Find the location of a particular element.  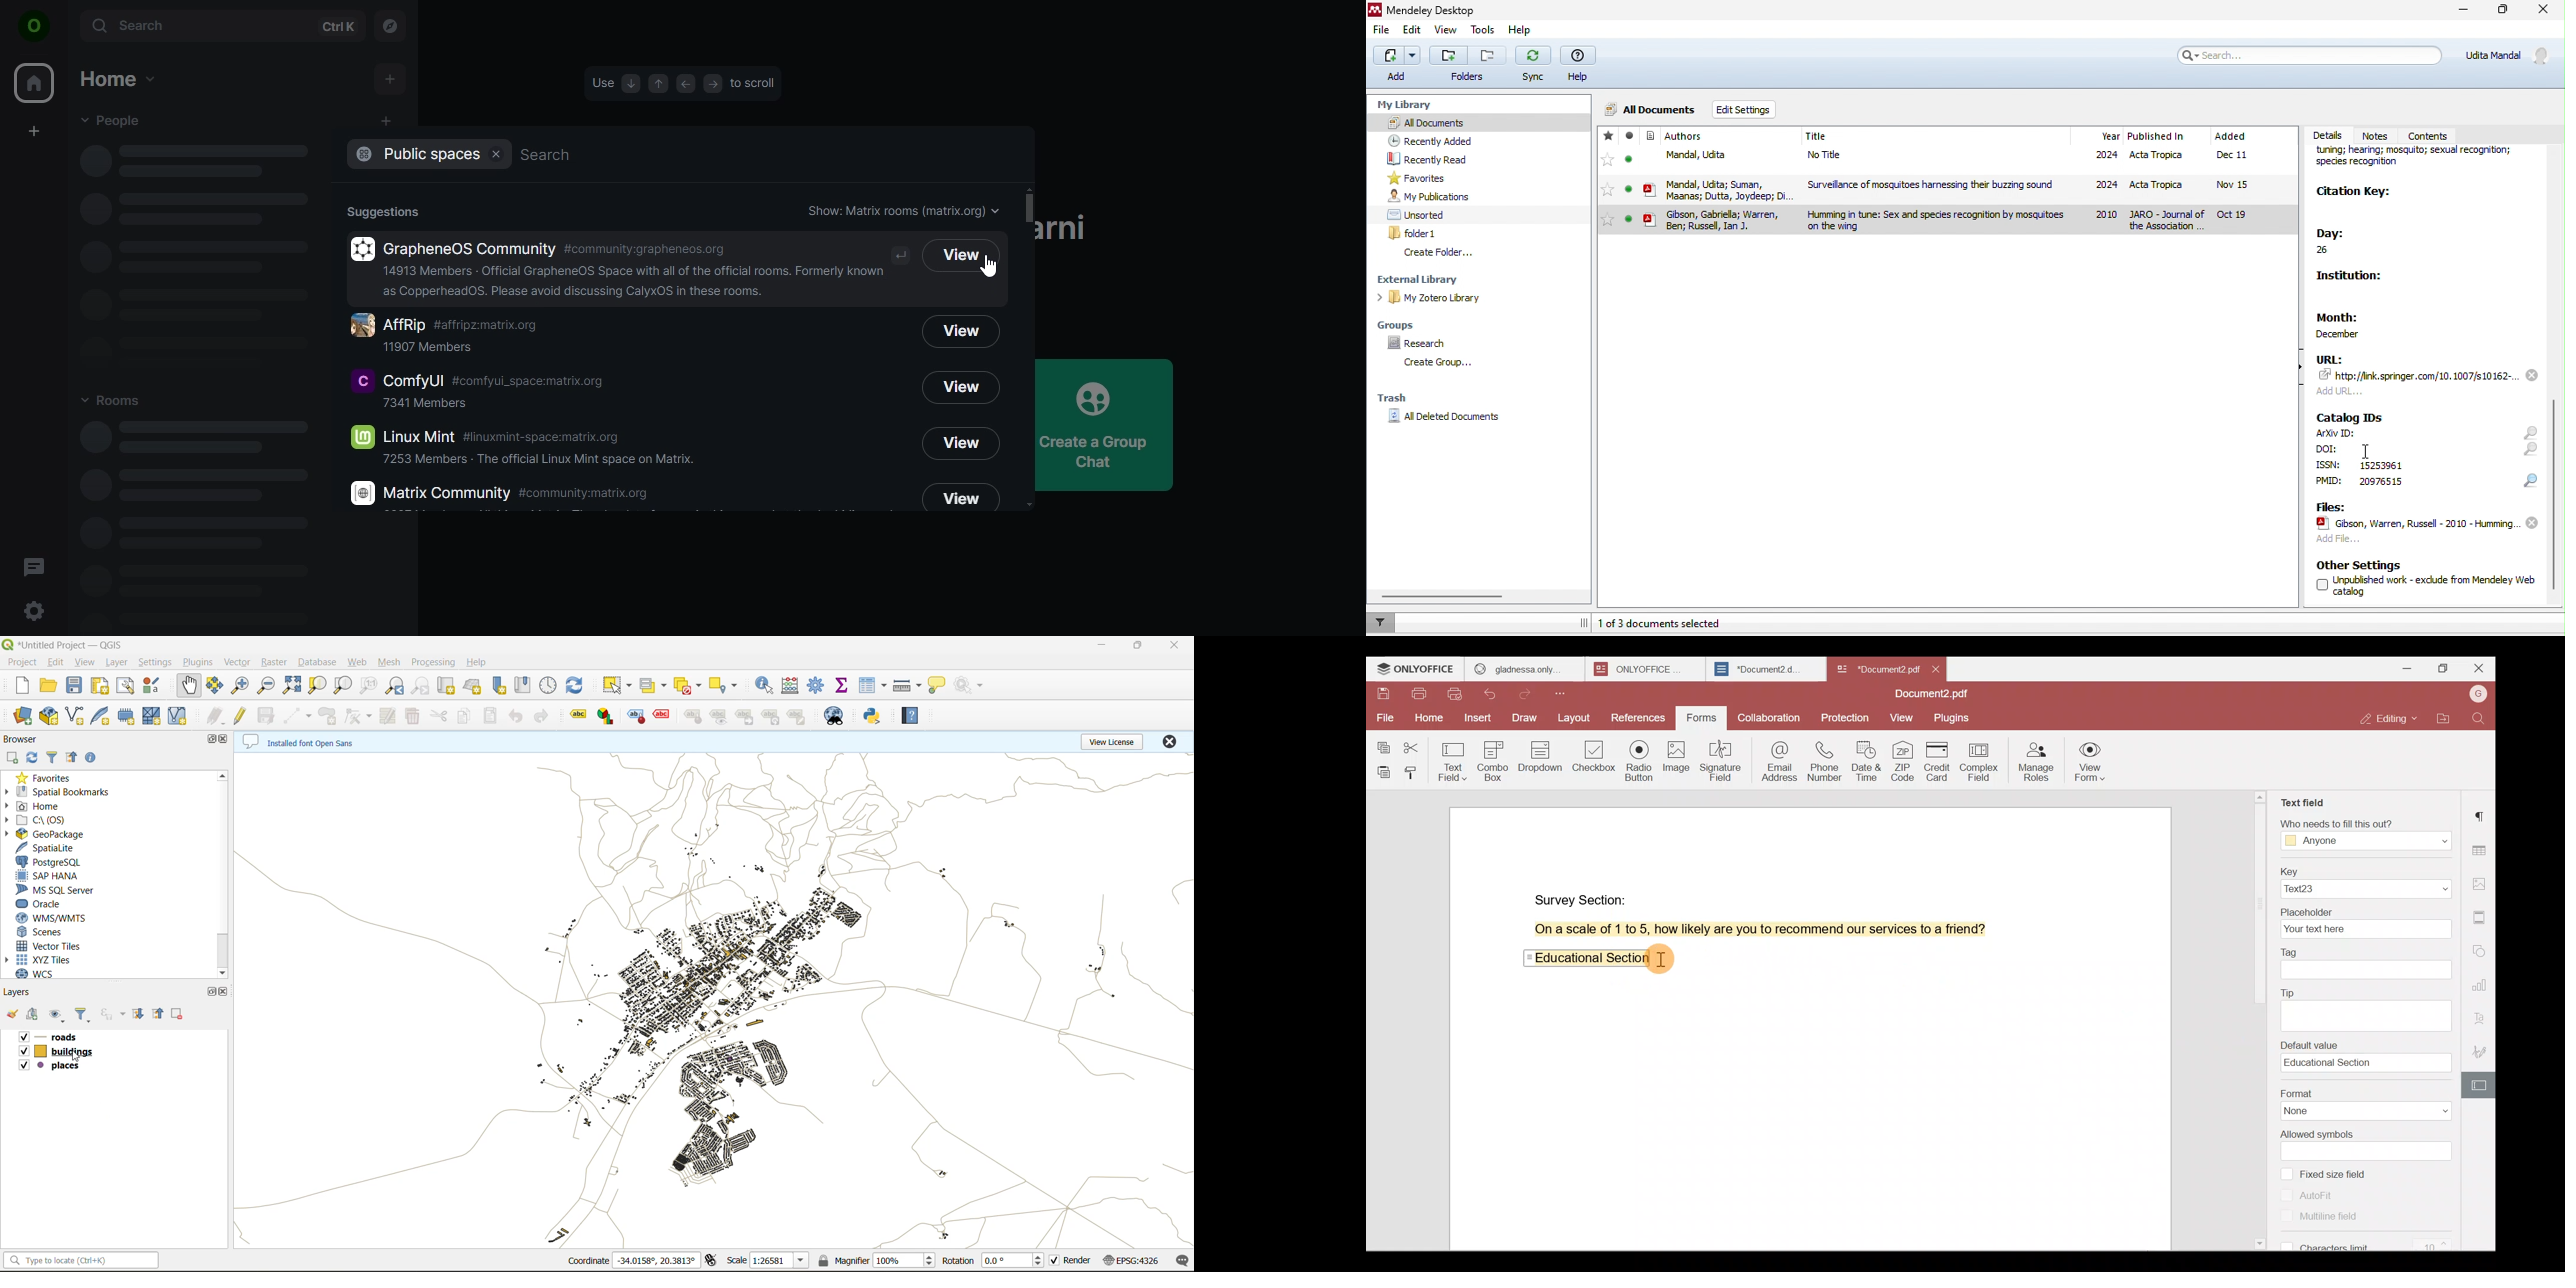

add file is located at coordinates (2338, 541).